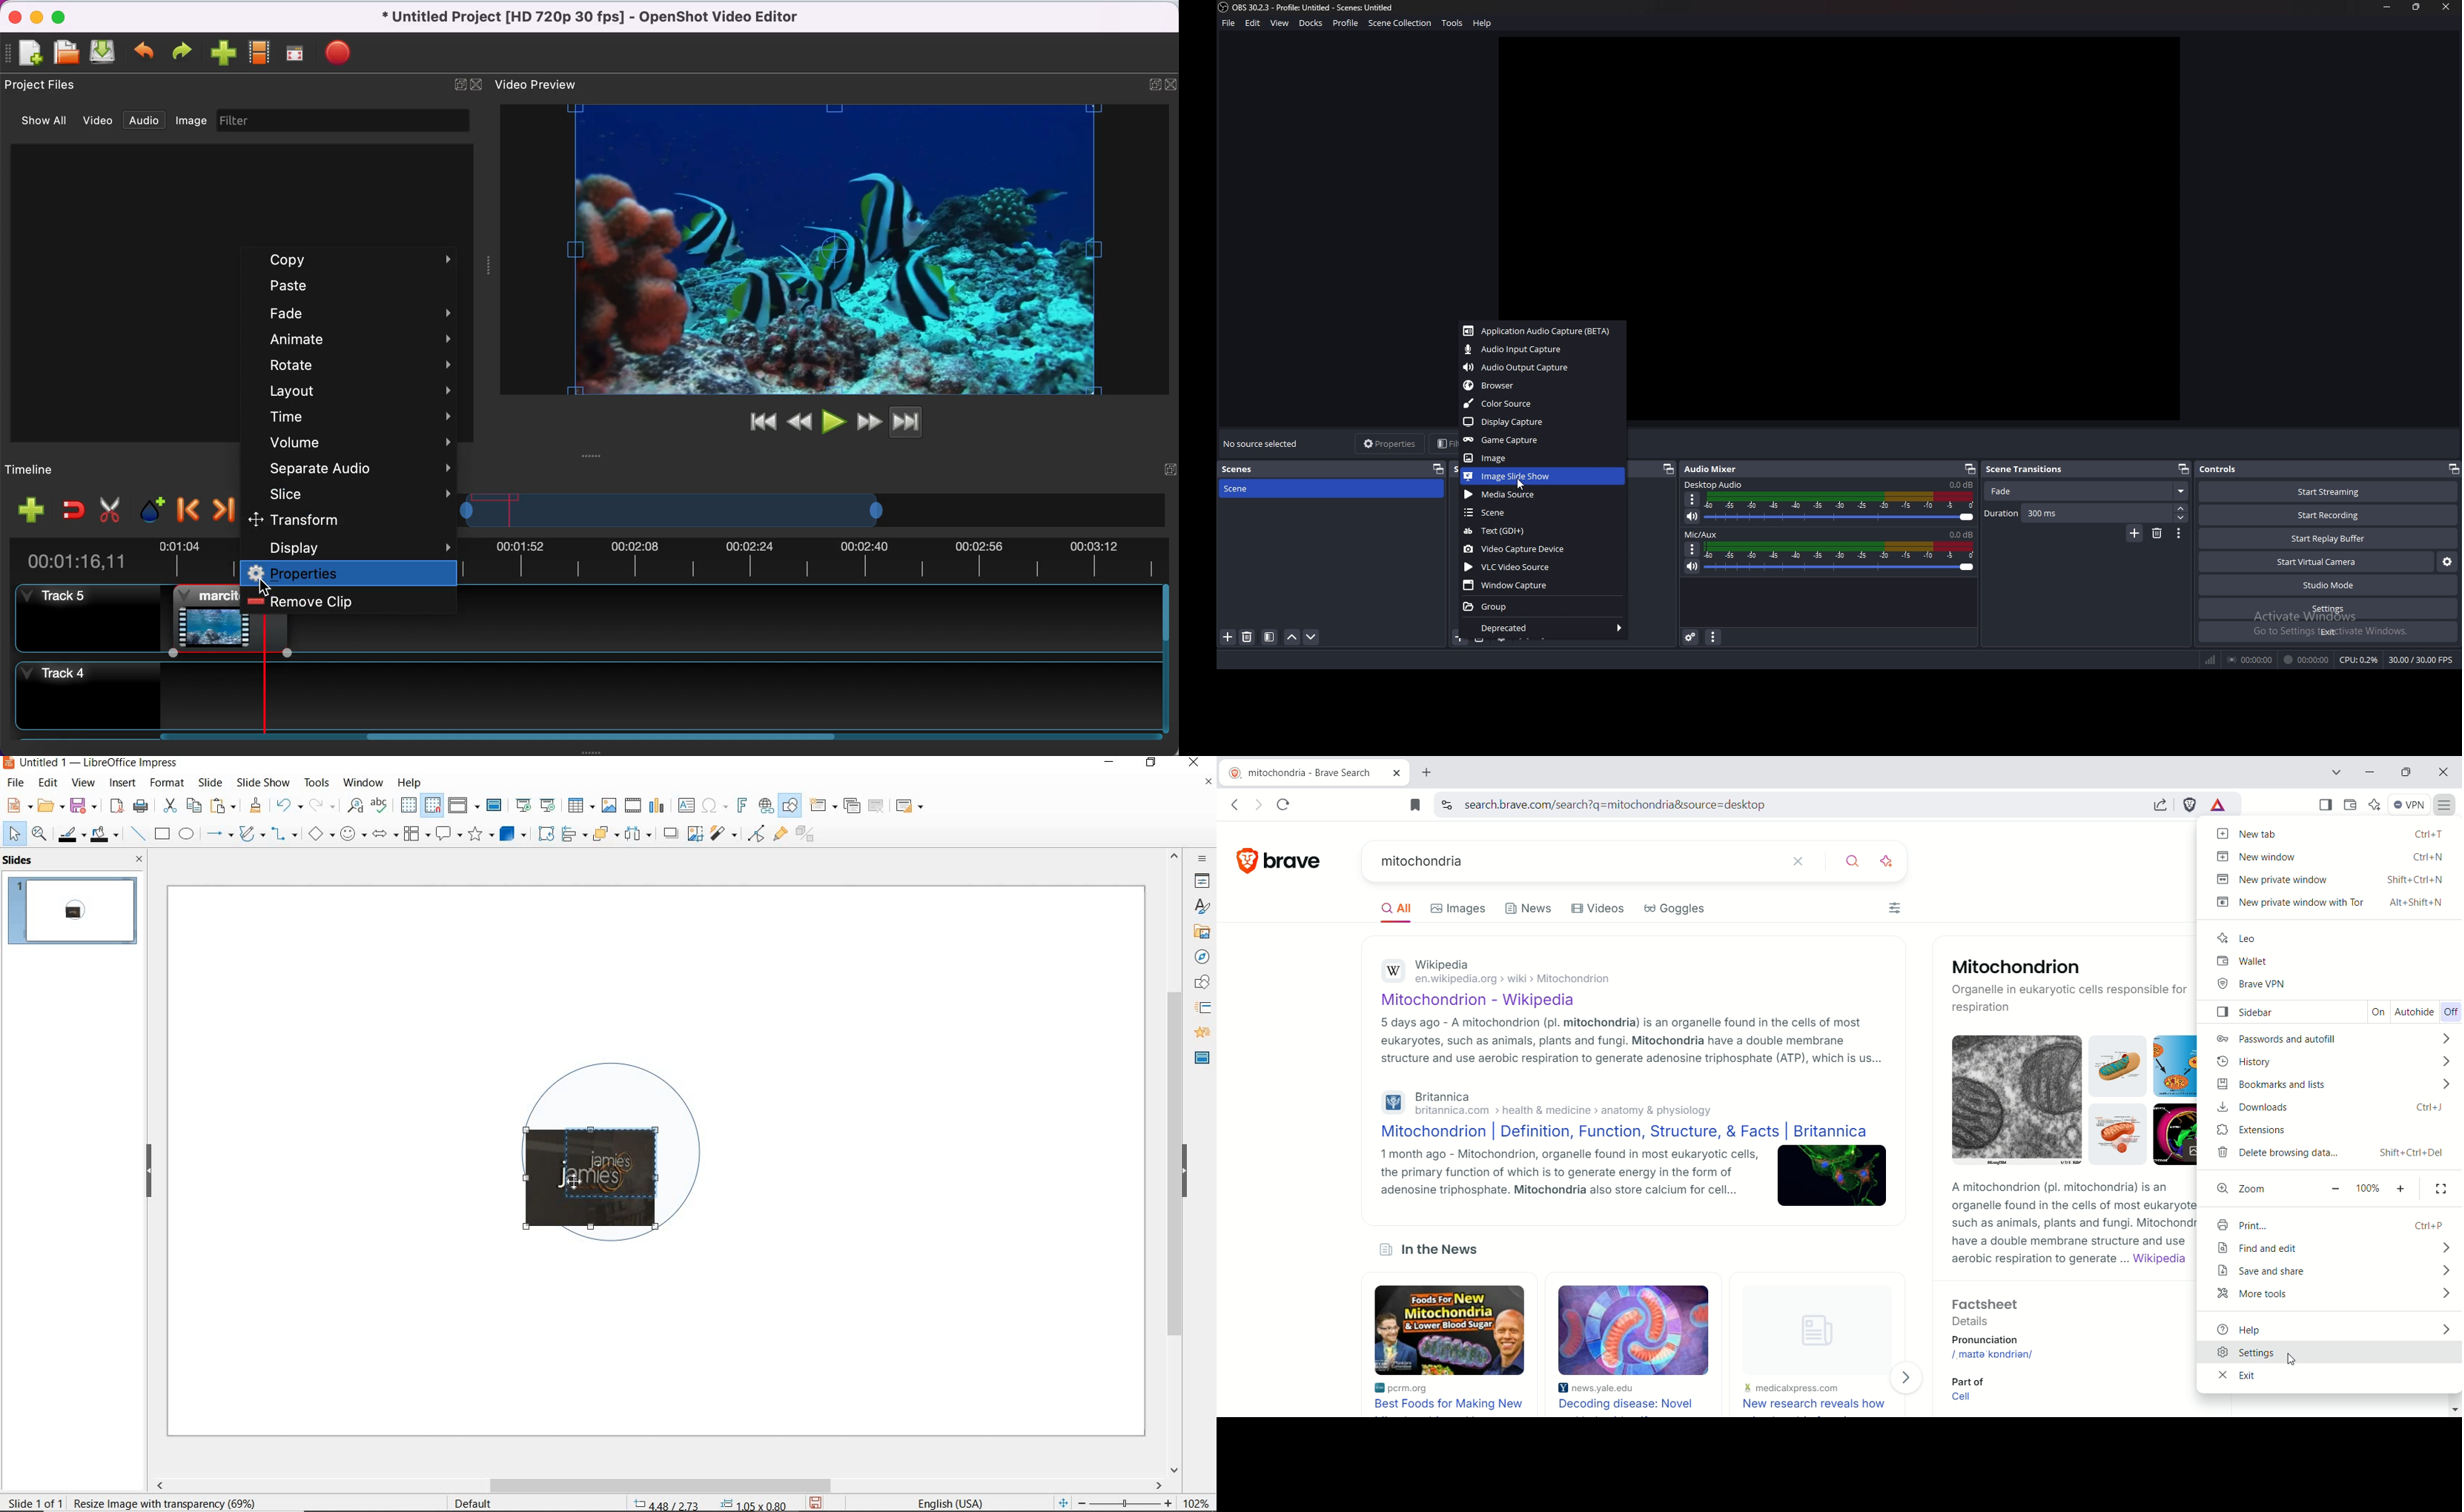 The height and width of the screenshot is (1512, 2464). Describe the element at coordinates (1556, 861) in the screenshot. I see `mitochondria` at that location.